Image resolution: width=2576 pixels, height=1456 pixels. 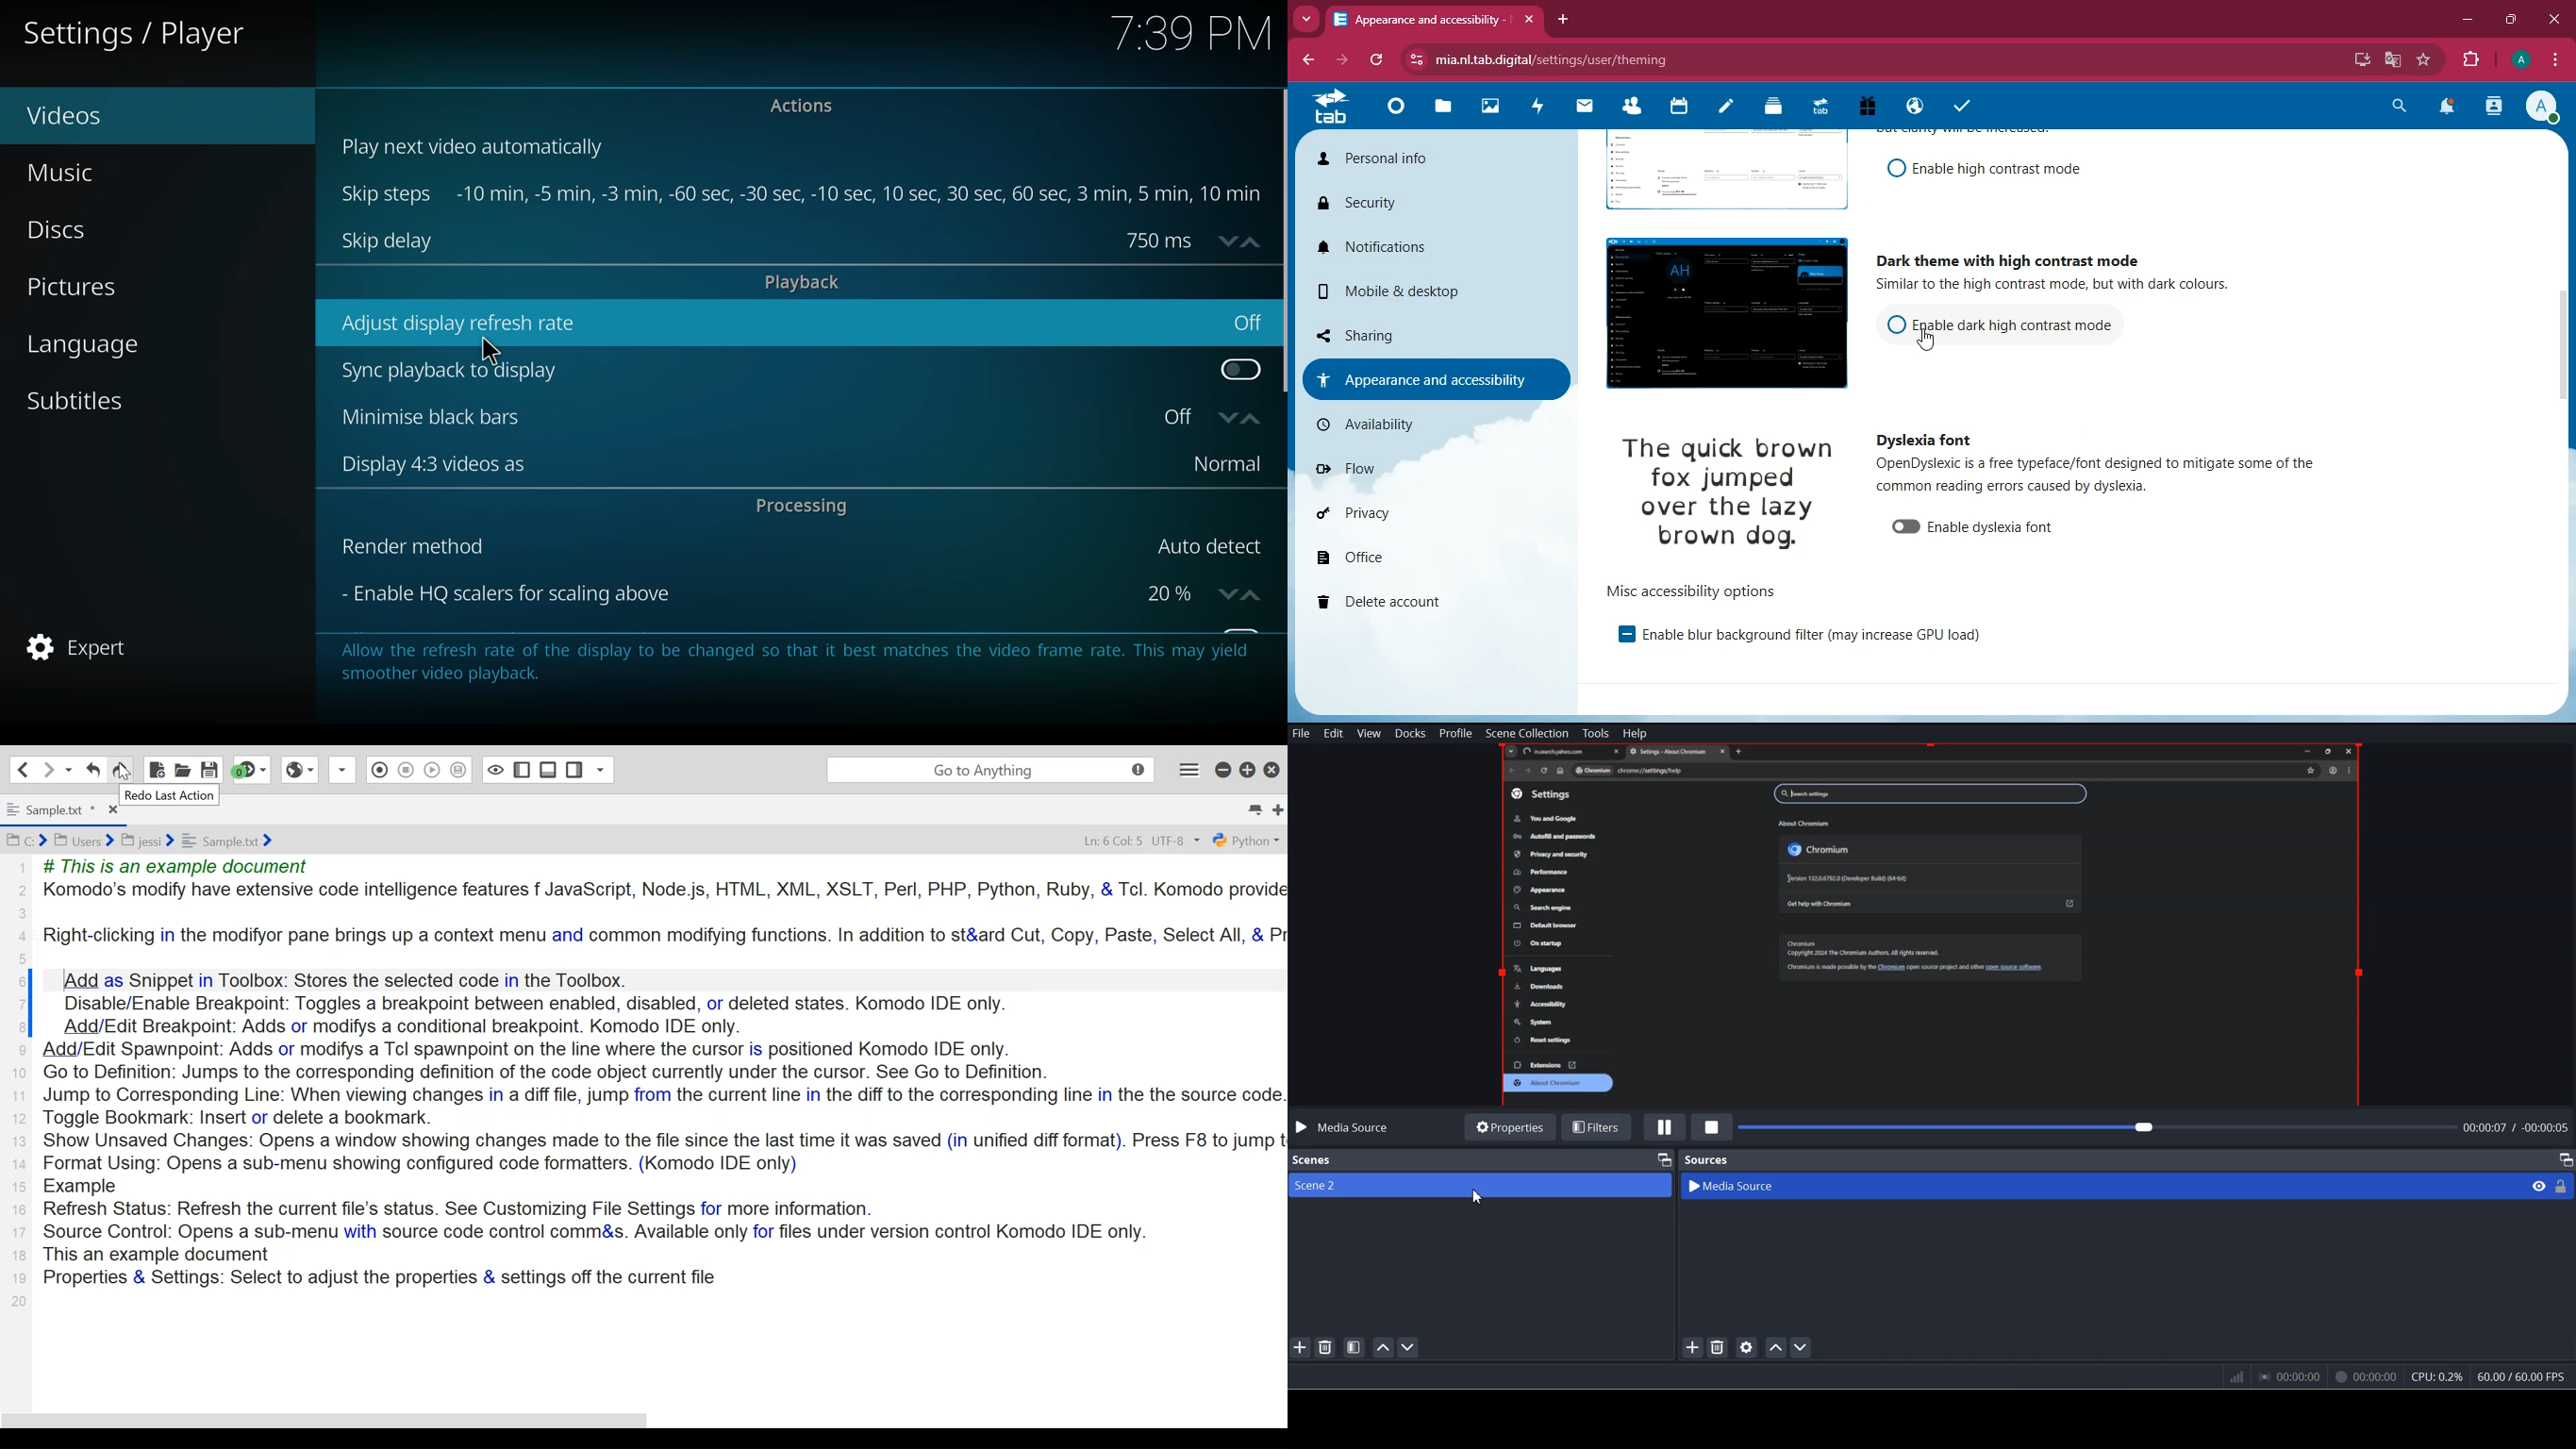 I want to click on List all tabs, so click(x=1255, y=810).